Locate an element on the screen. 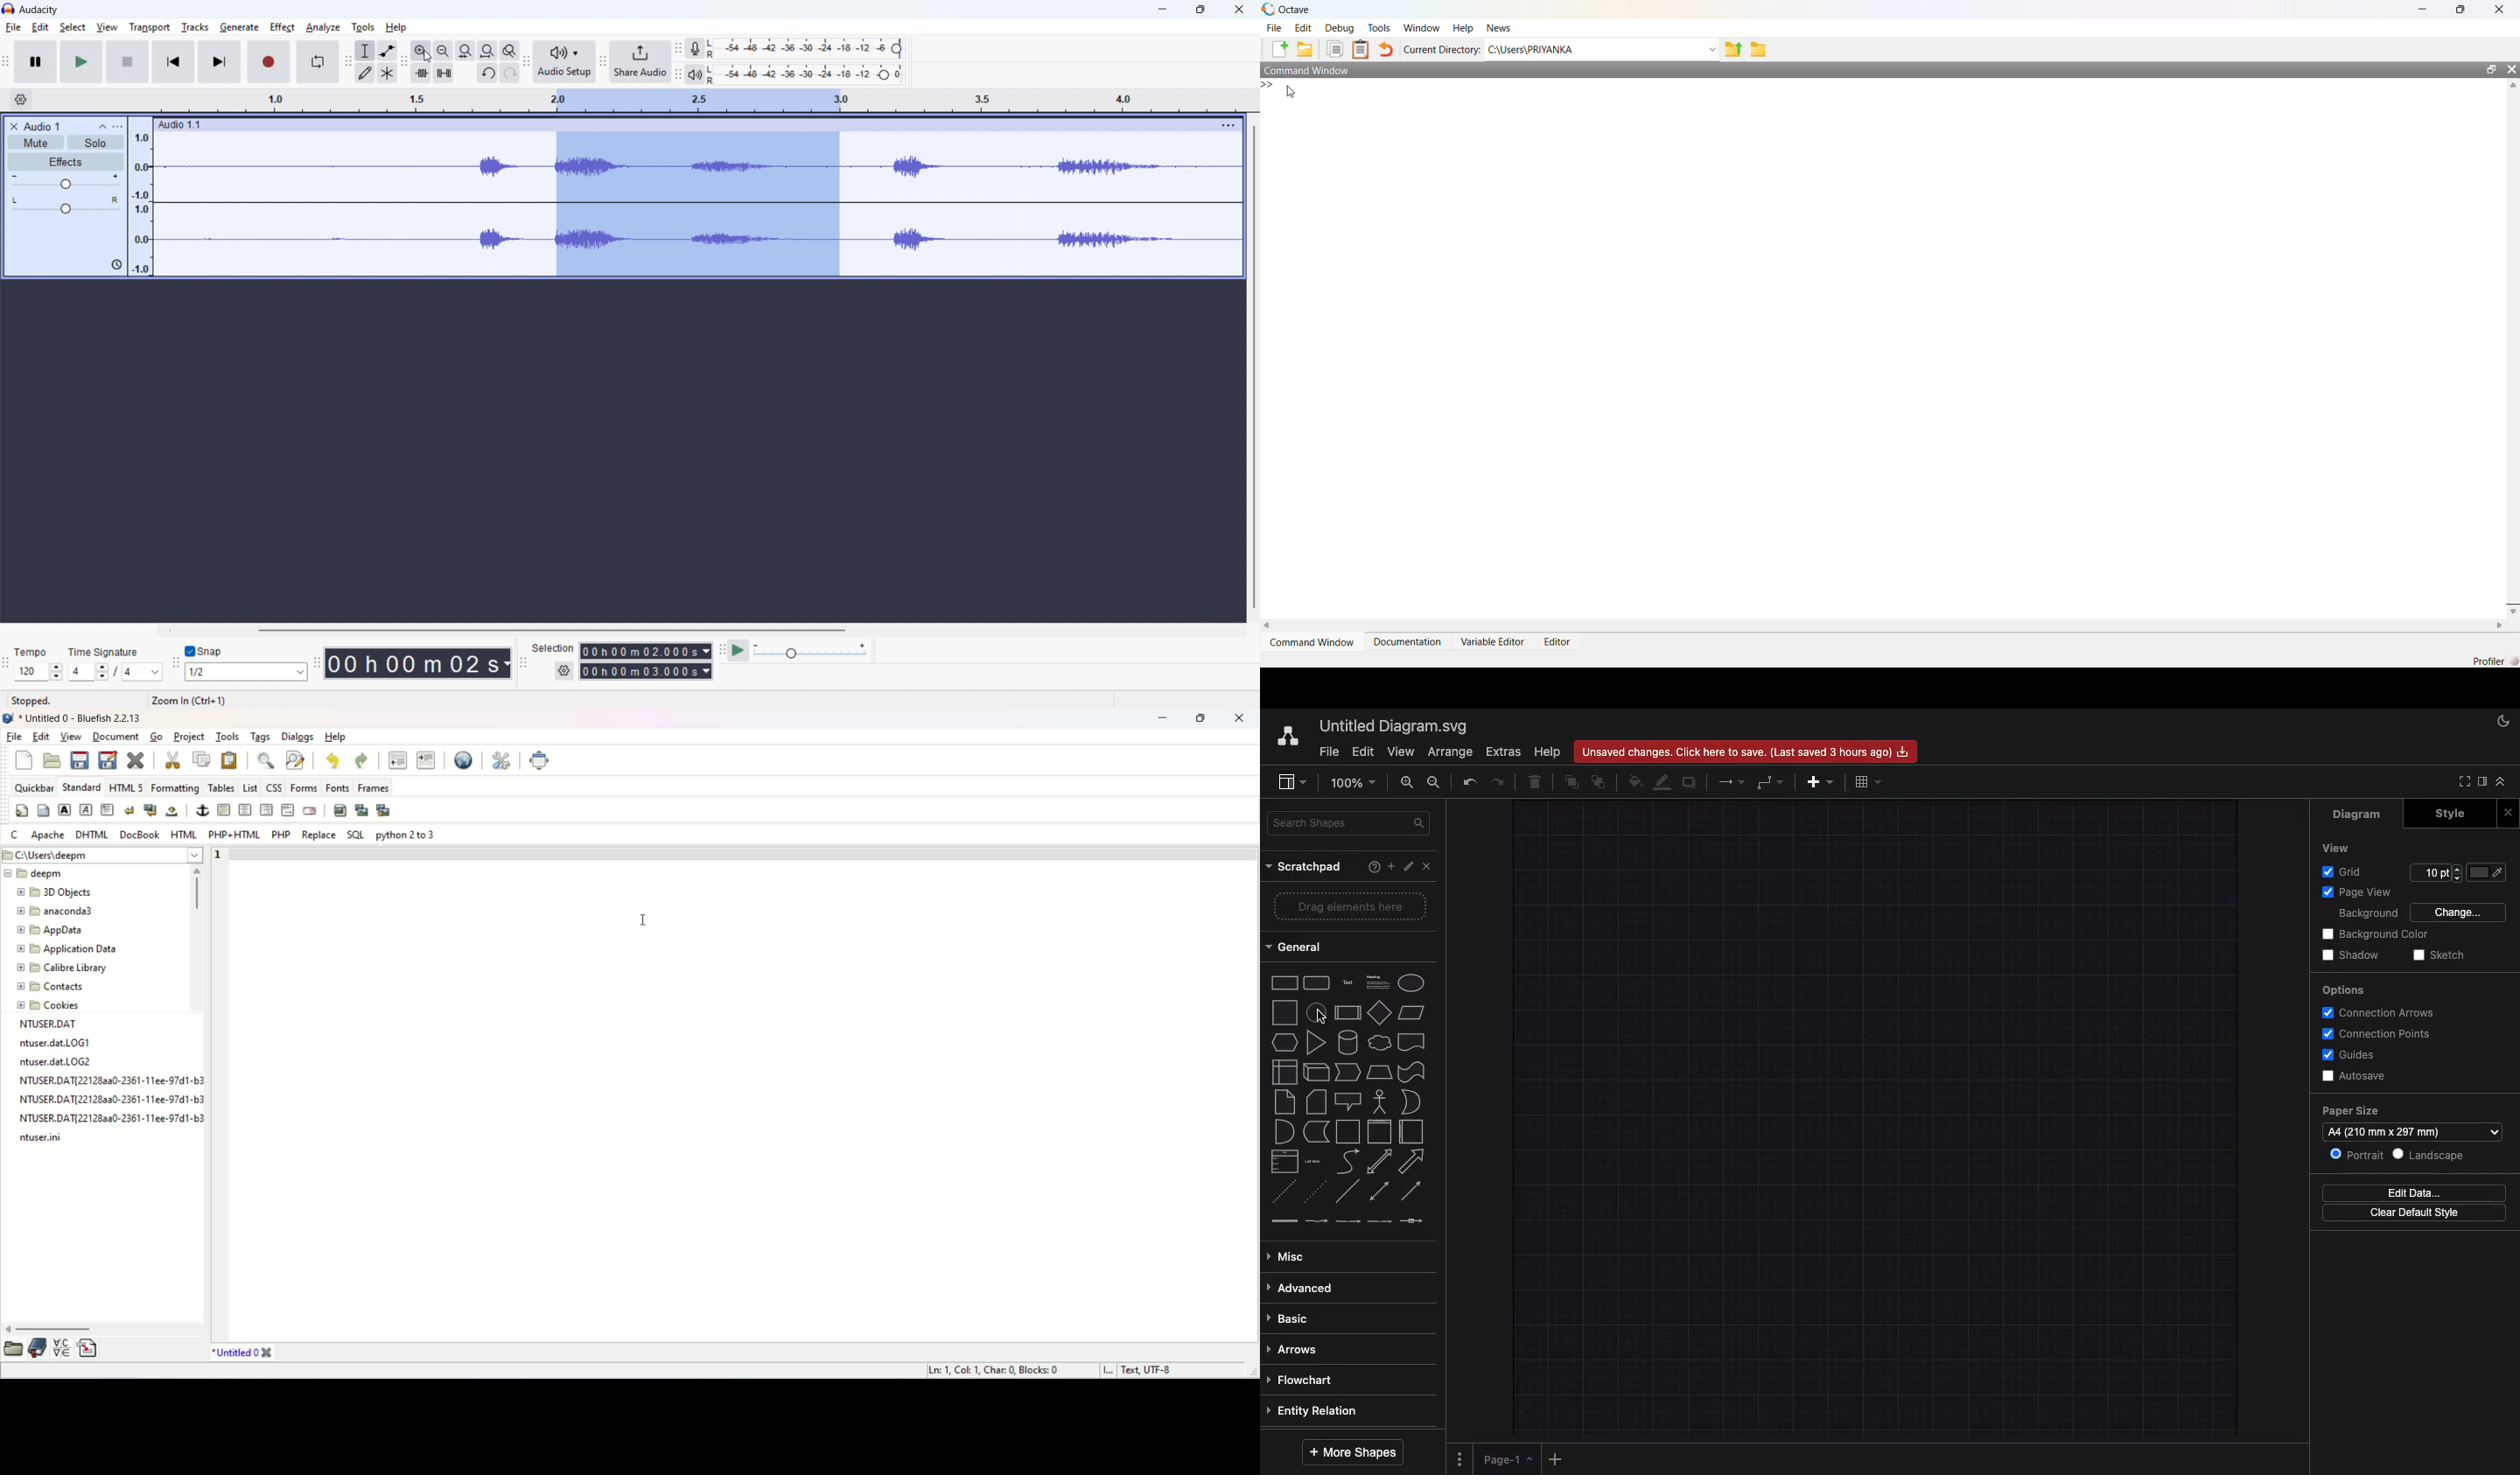  Autosave is located at coordinates (2356, 1075).